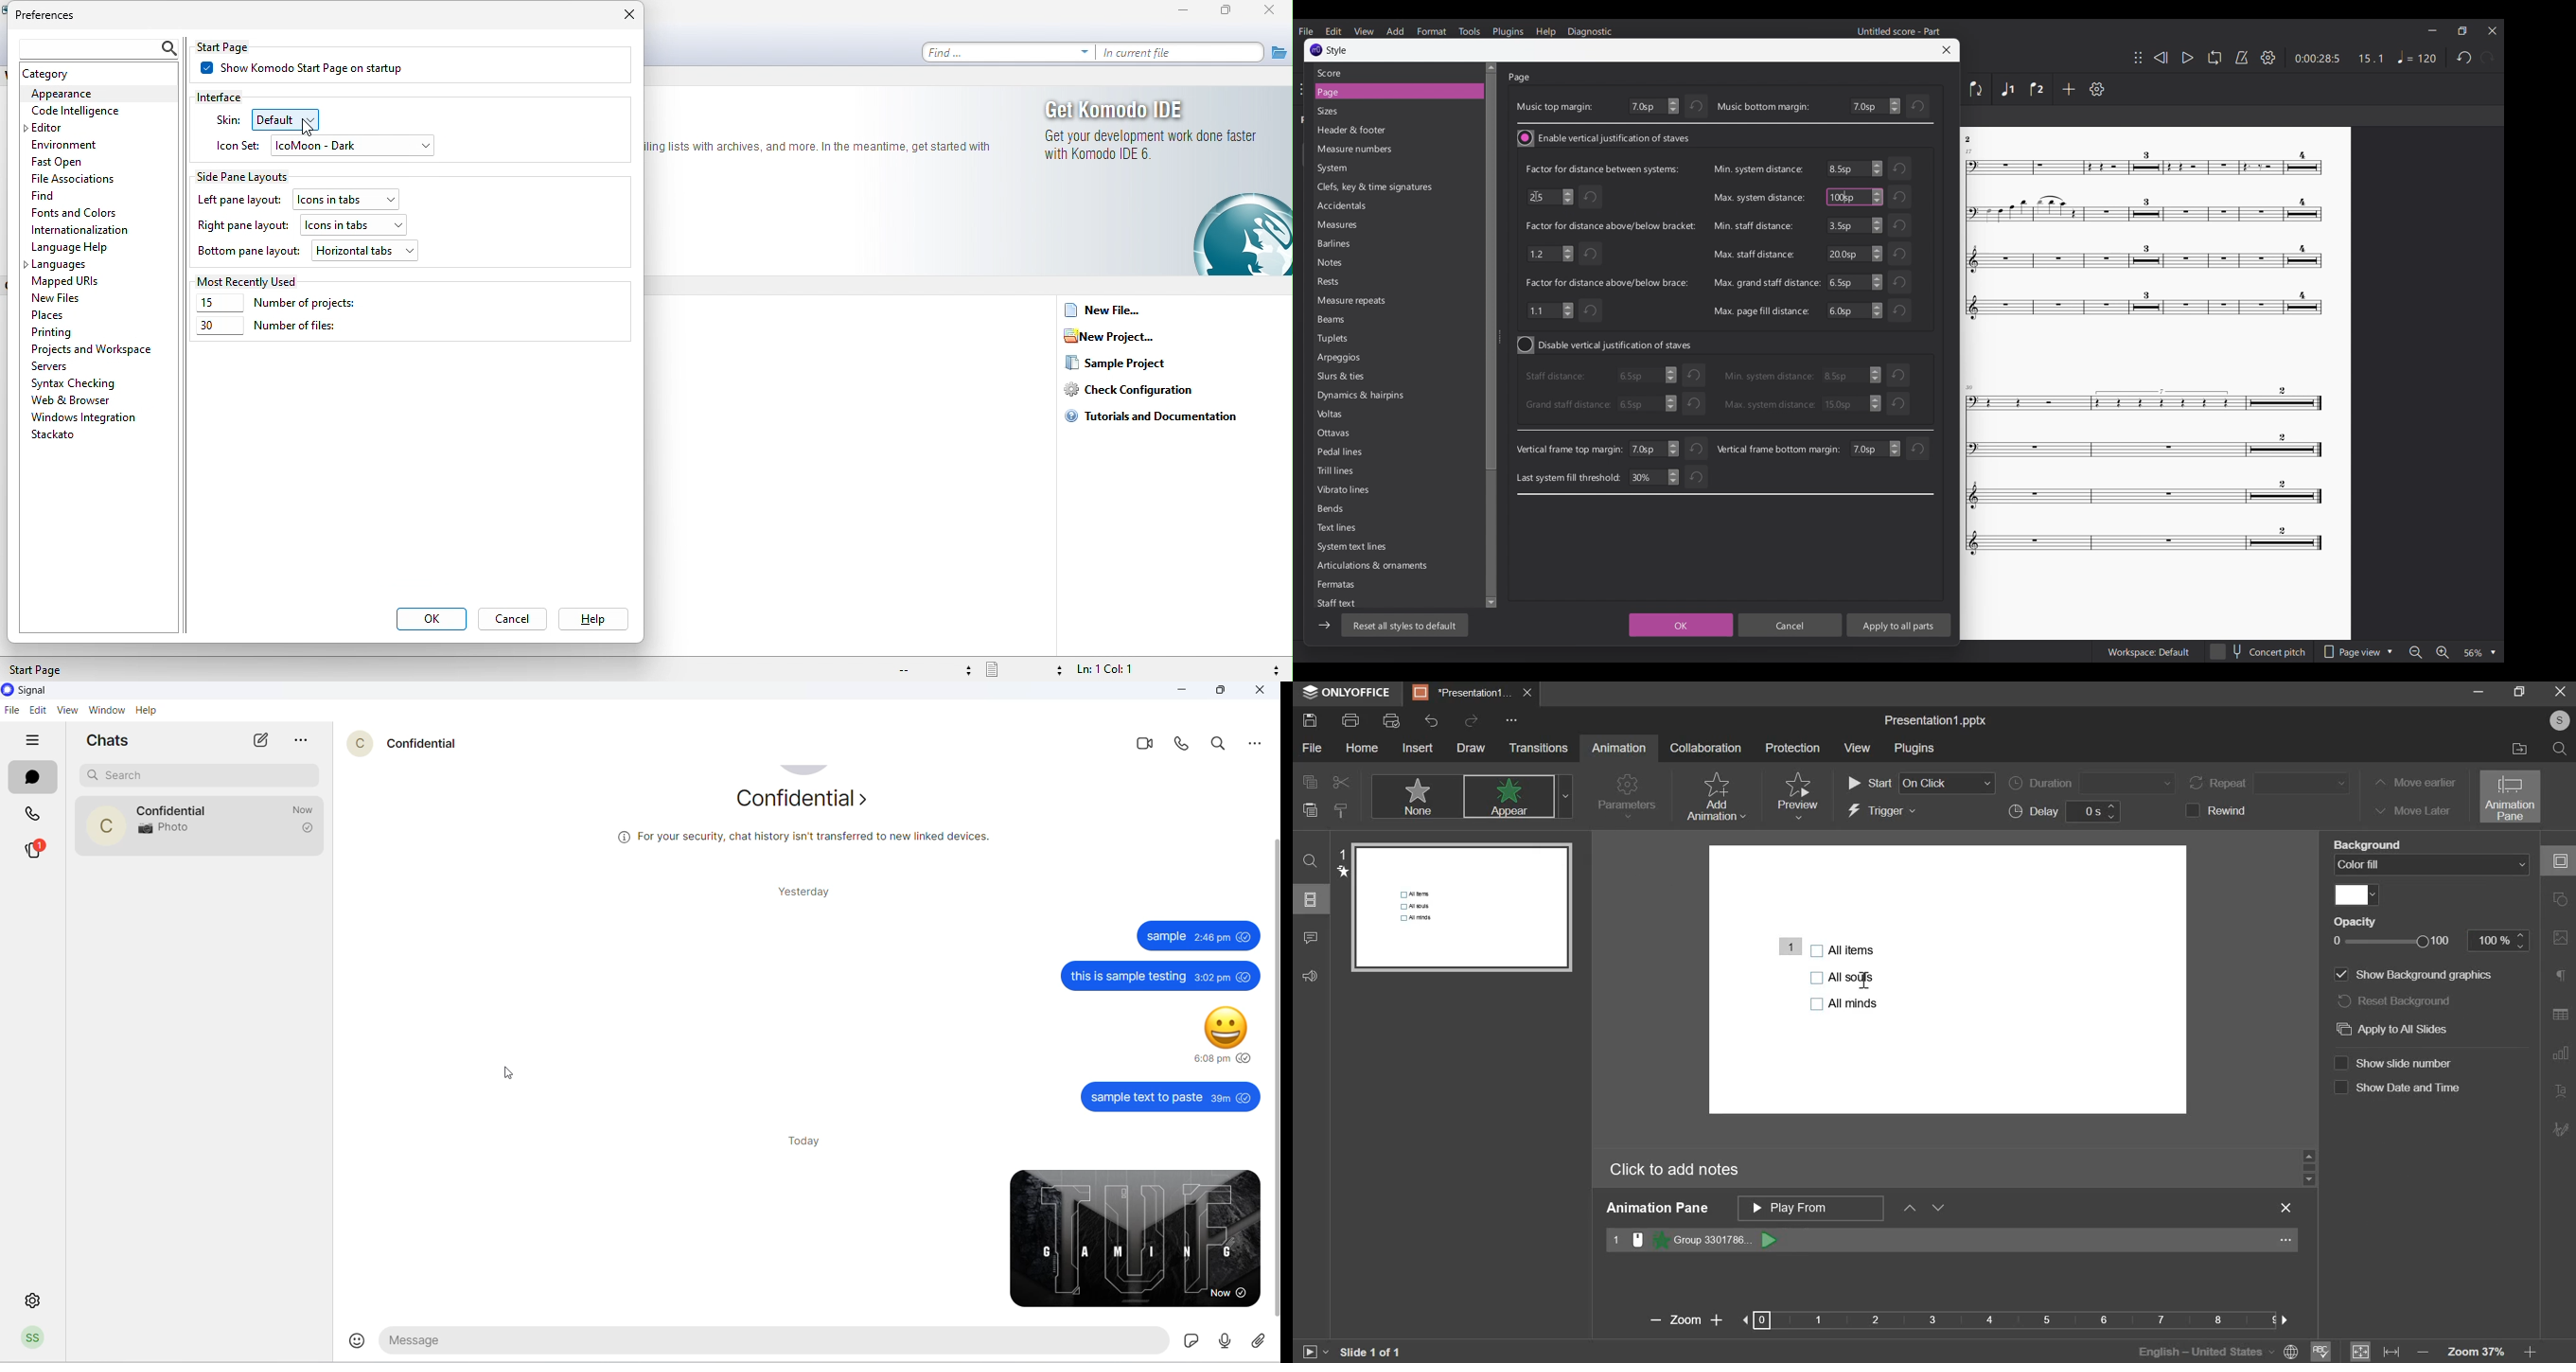 Image resolution: width=2576 pixels, height=1372 pixels. I want to click on animation pane, so click(1857, 1210).